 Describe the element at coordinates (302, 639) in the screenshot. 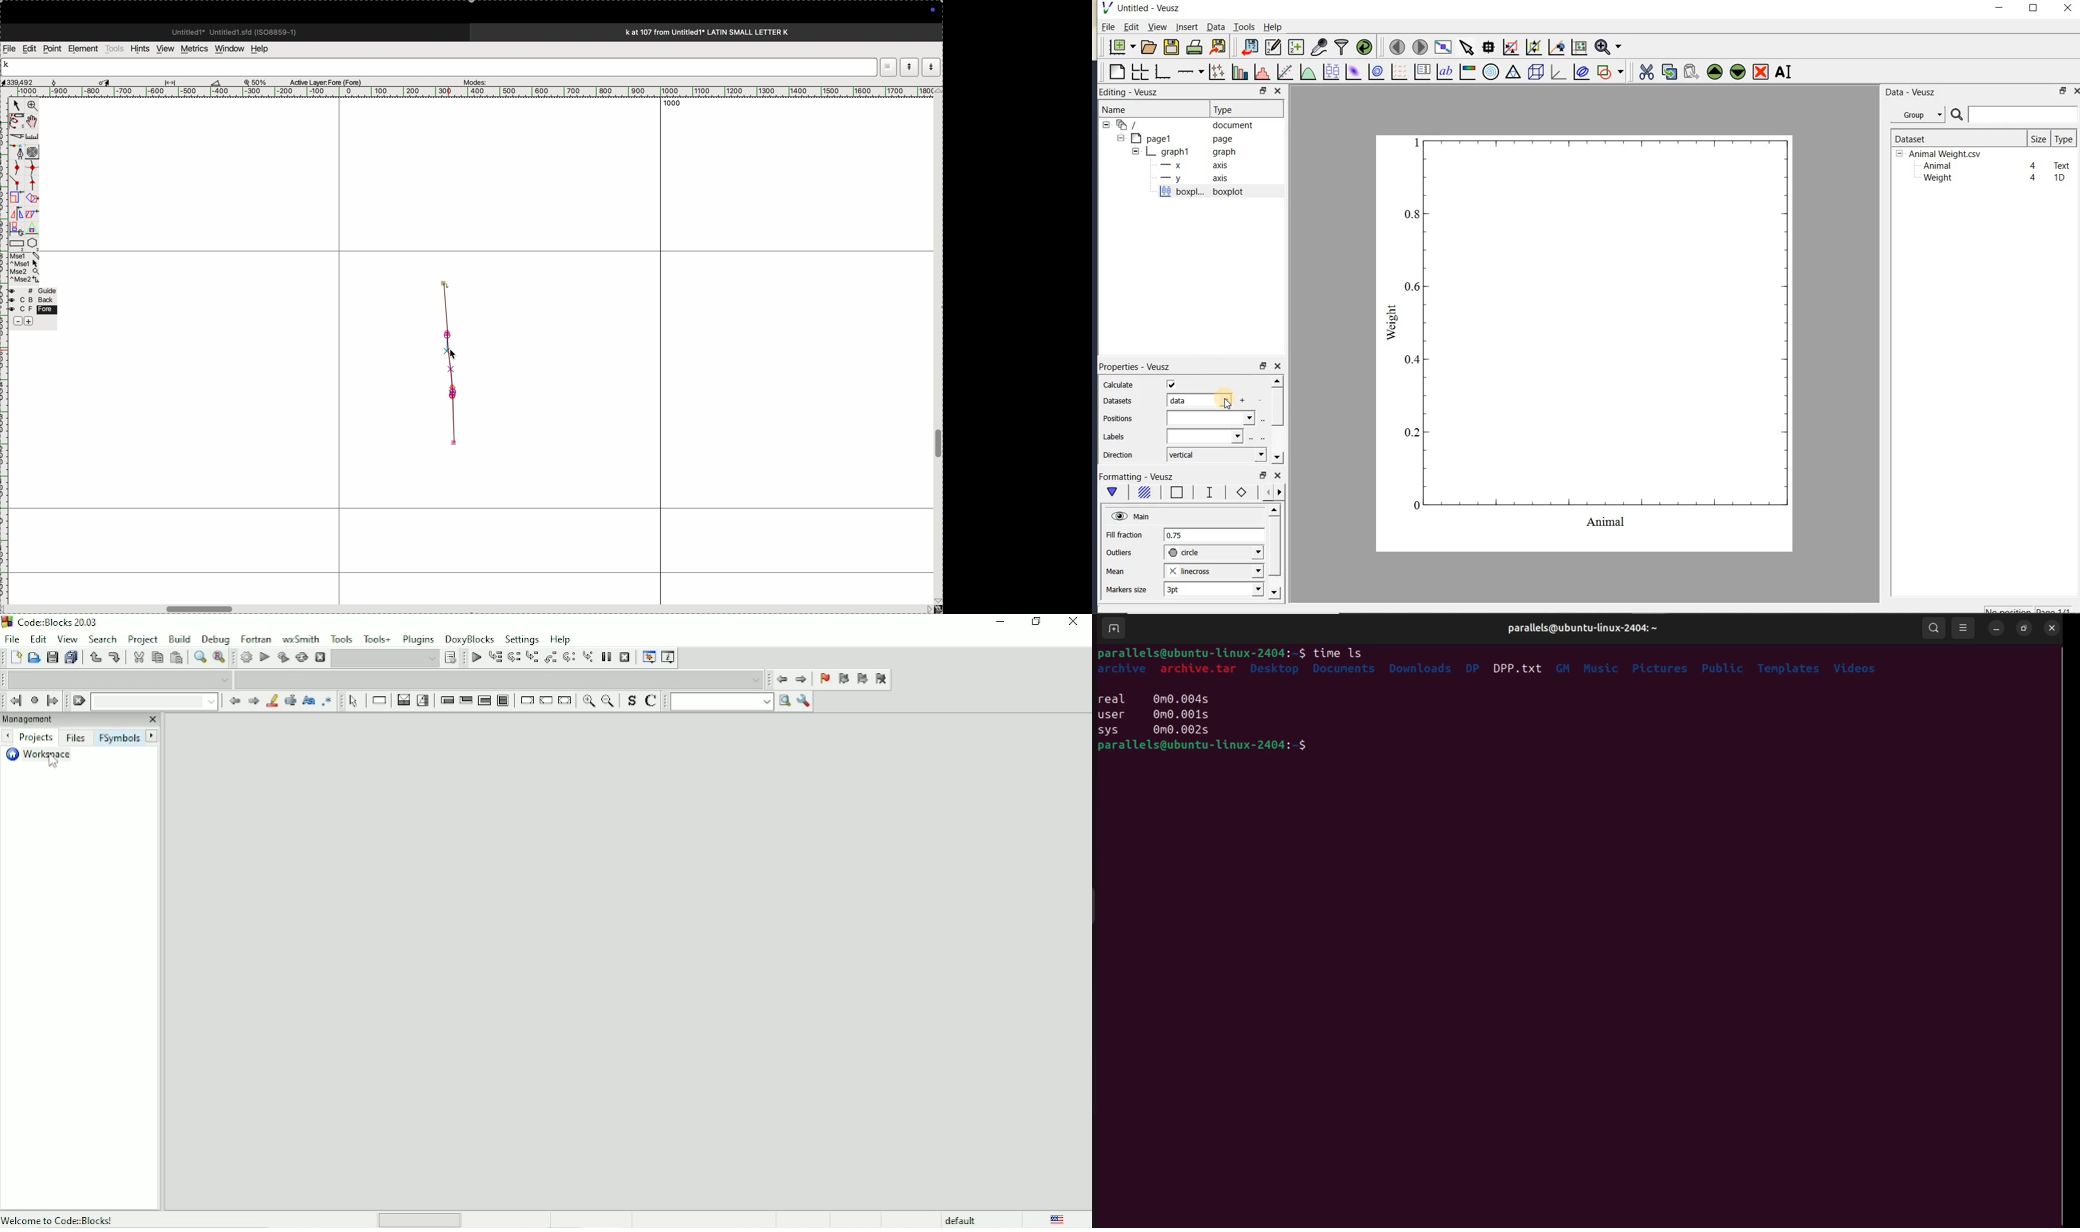

I see `wxSmith` at that location.